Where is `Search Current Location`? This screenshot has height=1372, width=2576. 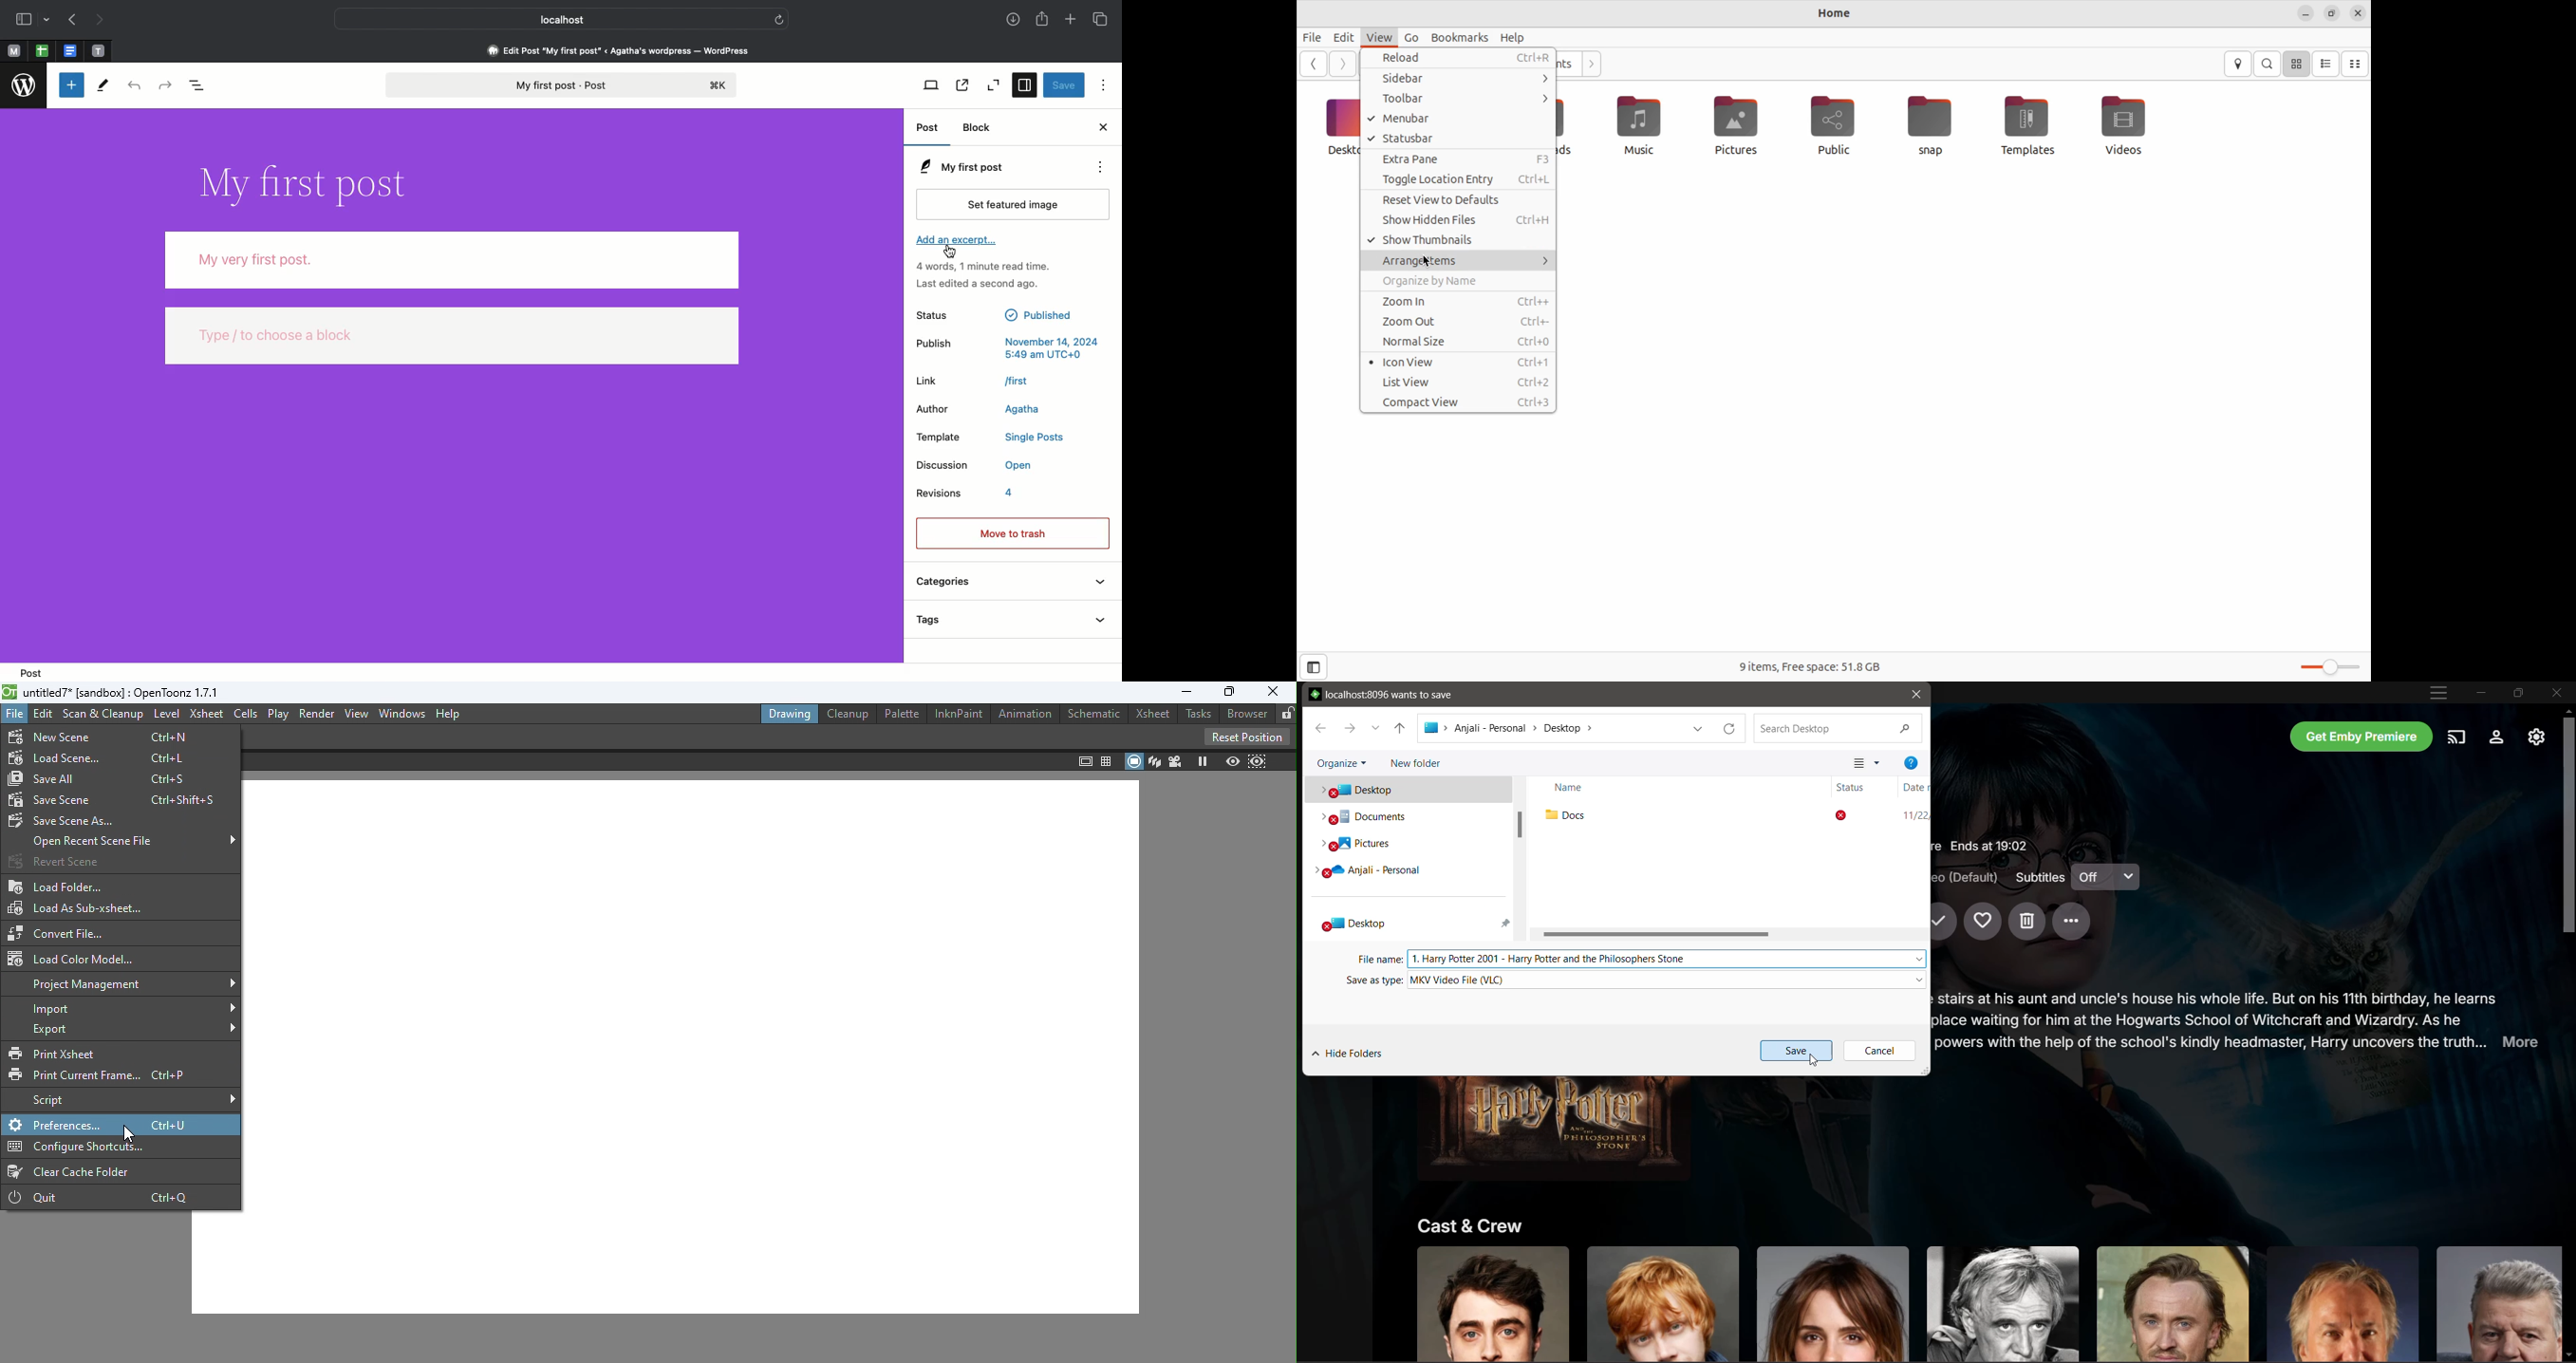 Search Current Location is located at coordinates (1839, 728).